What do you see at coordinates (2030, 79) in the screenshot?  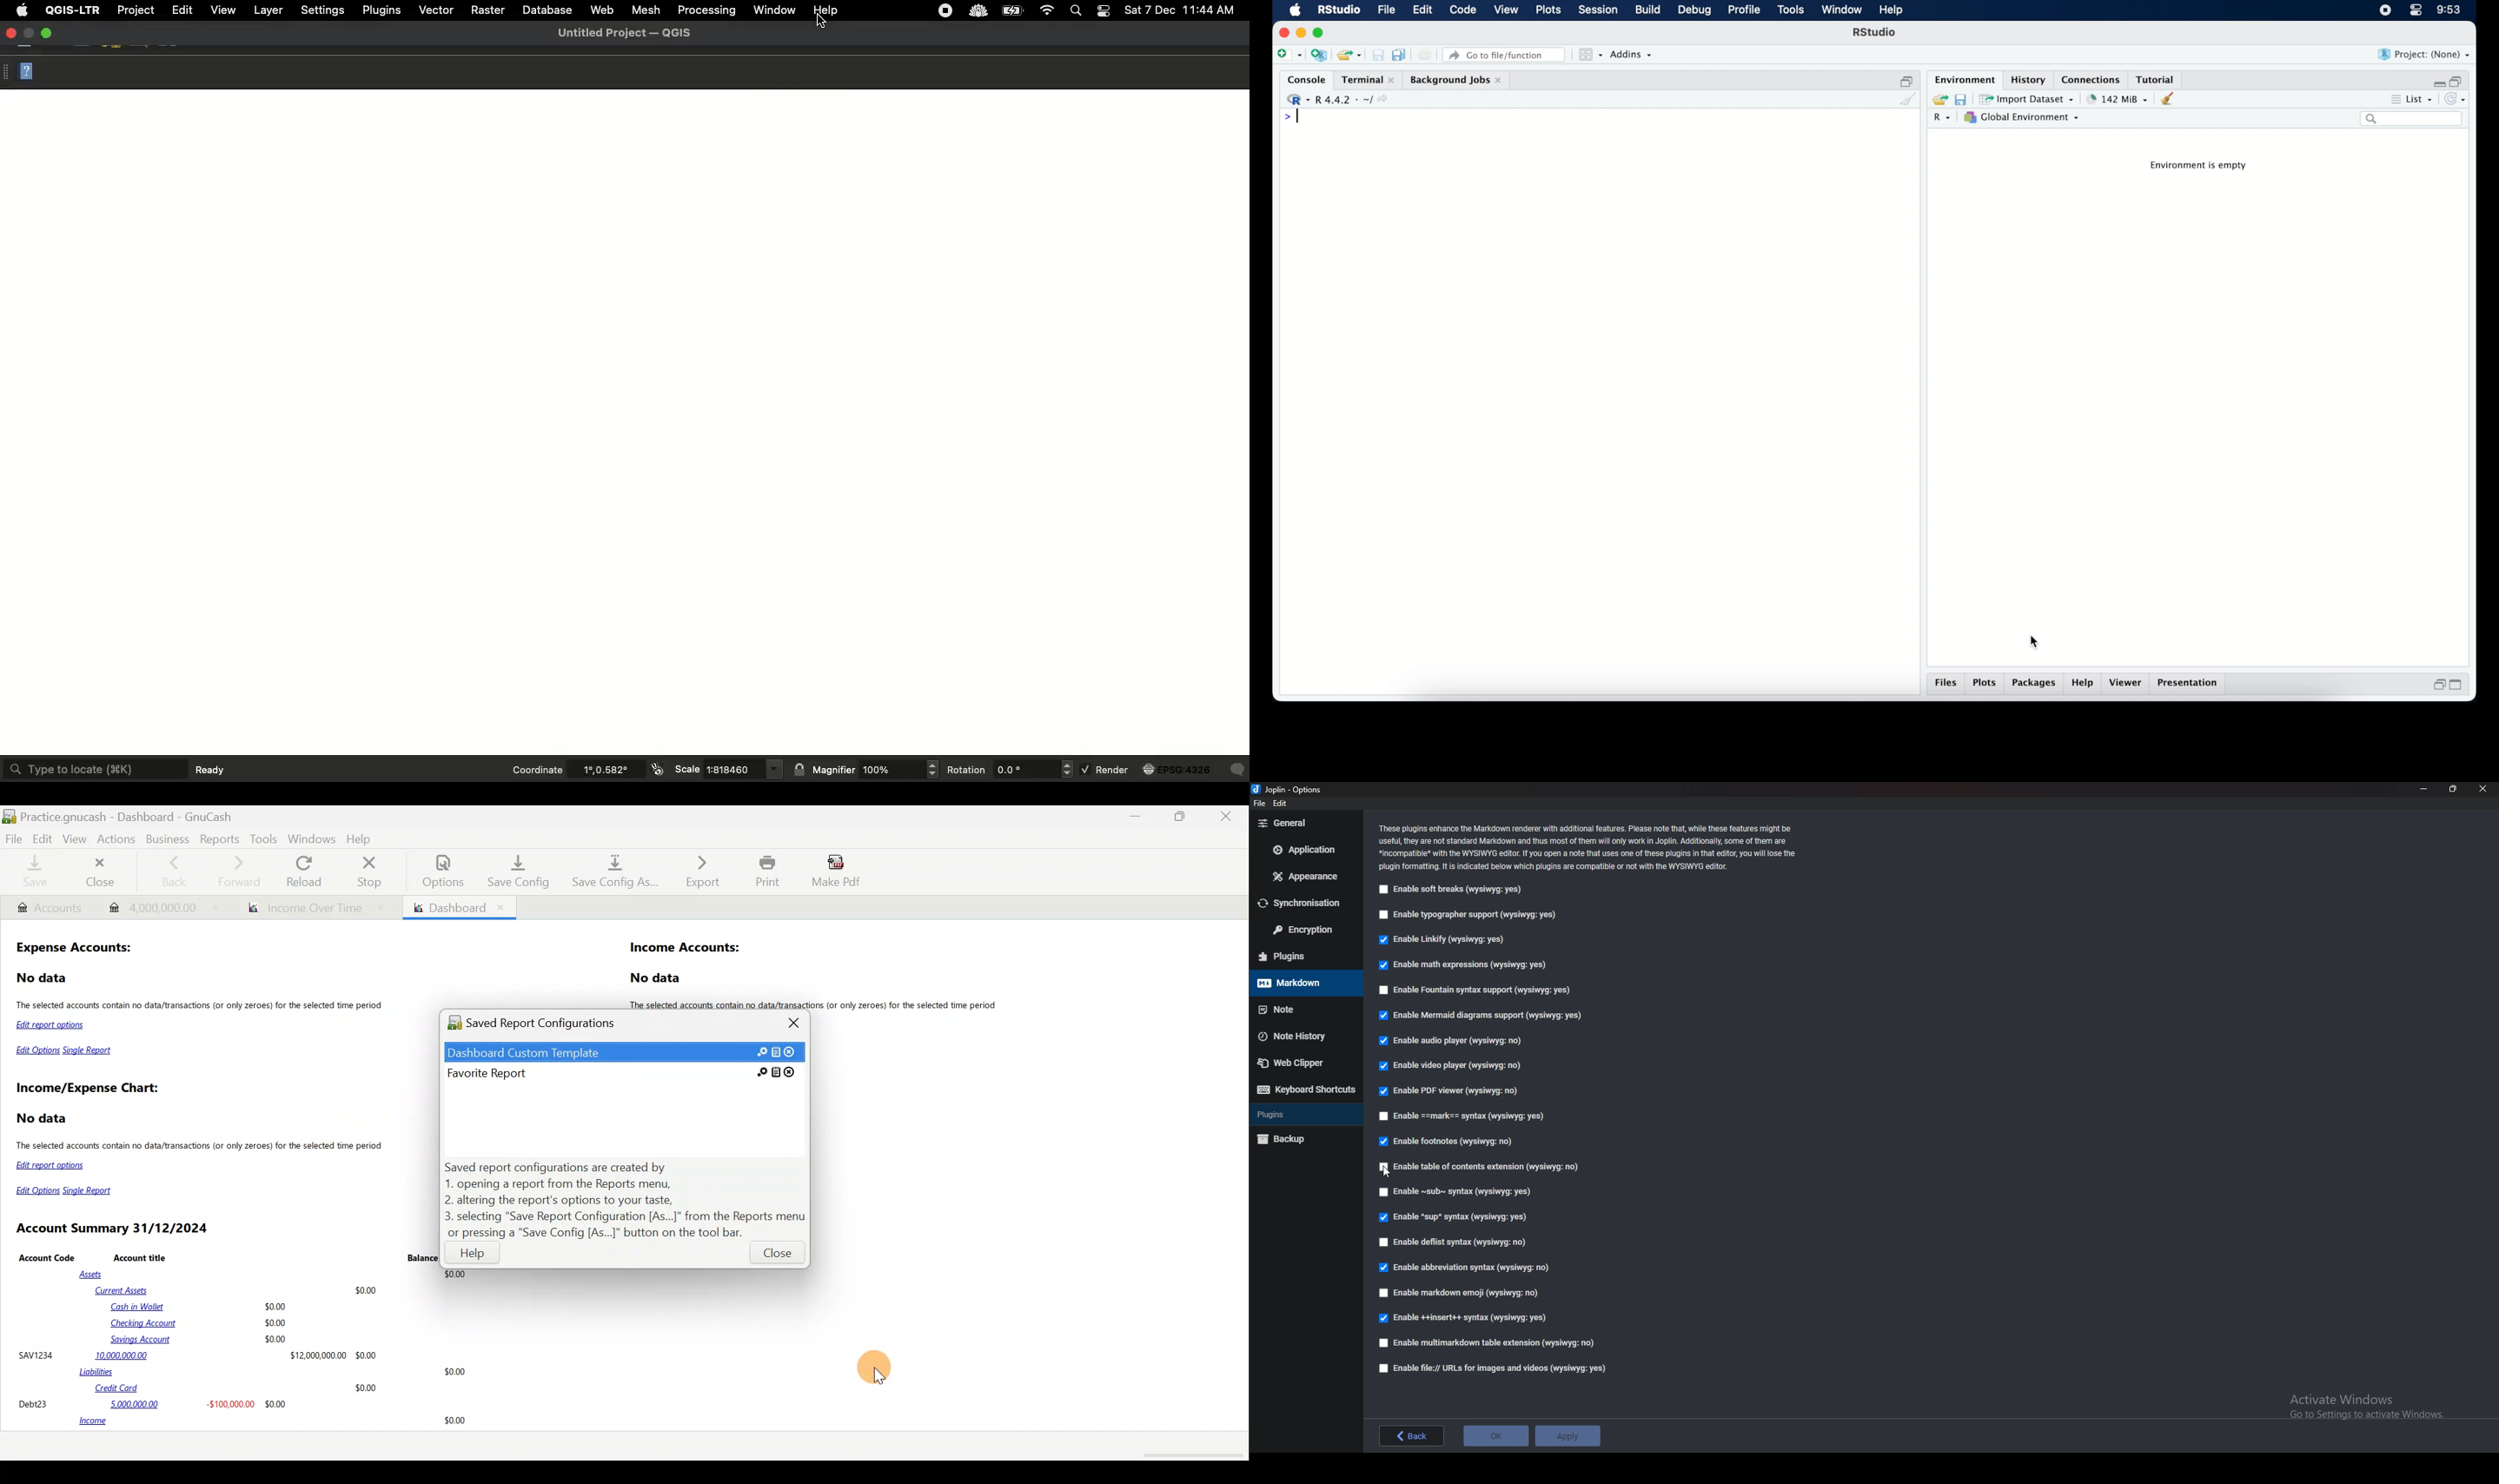 I see `history` at bounding box center [2030, 79].